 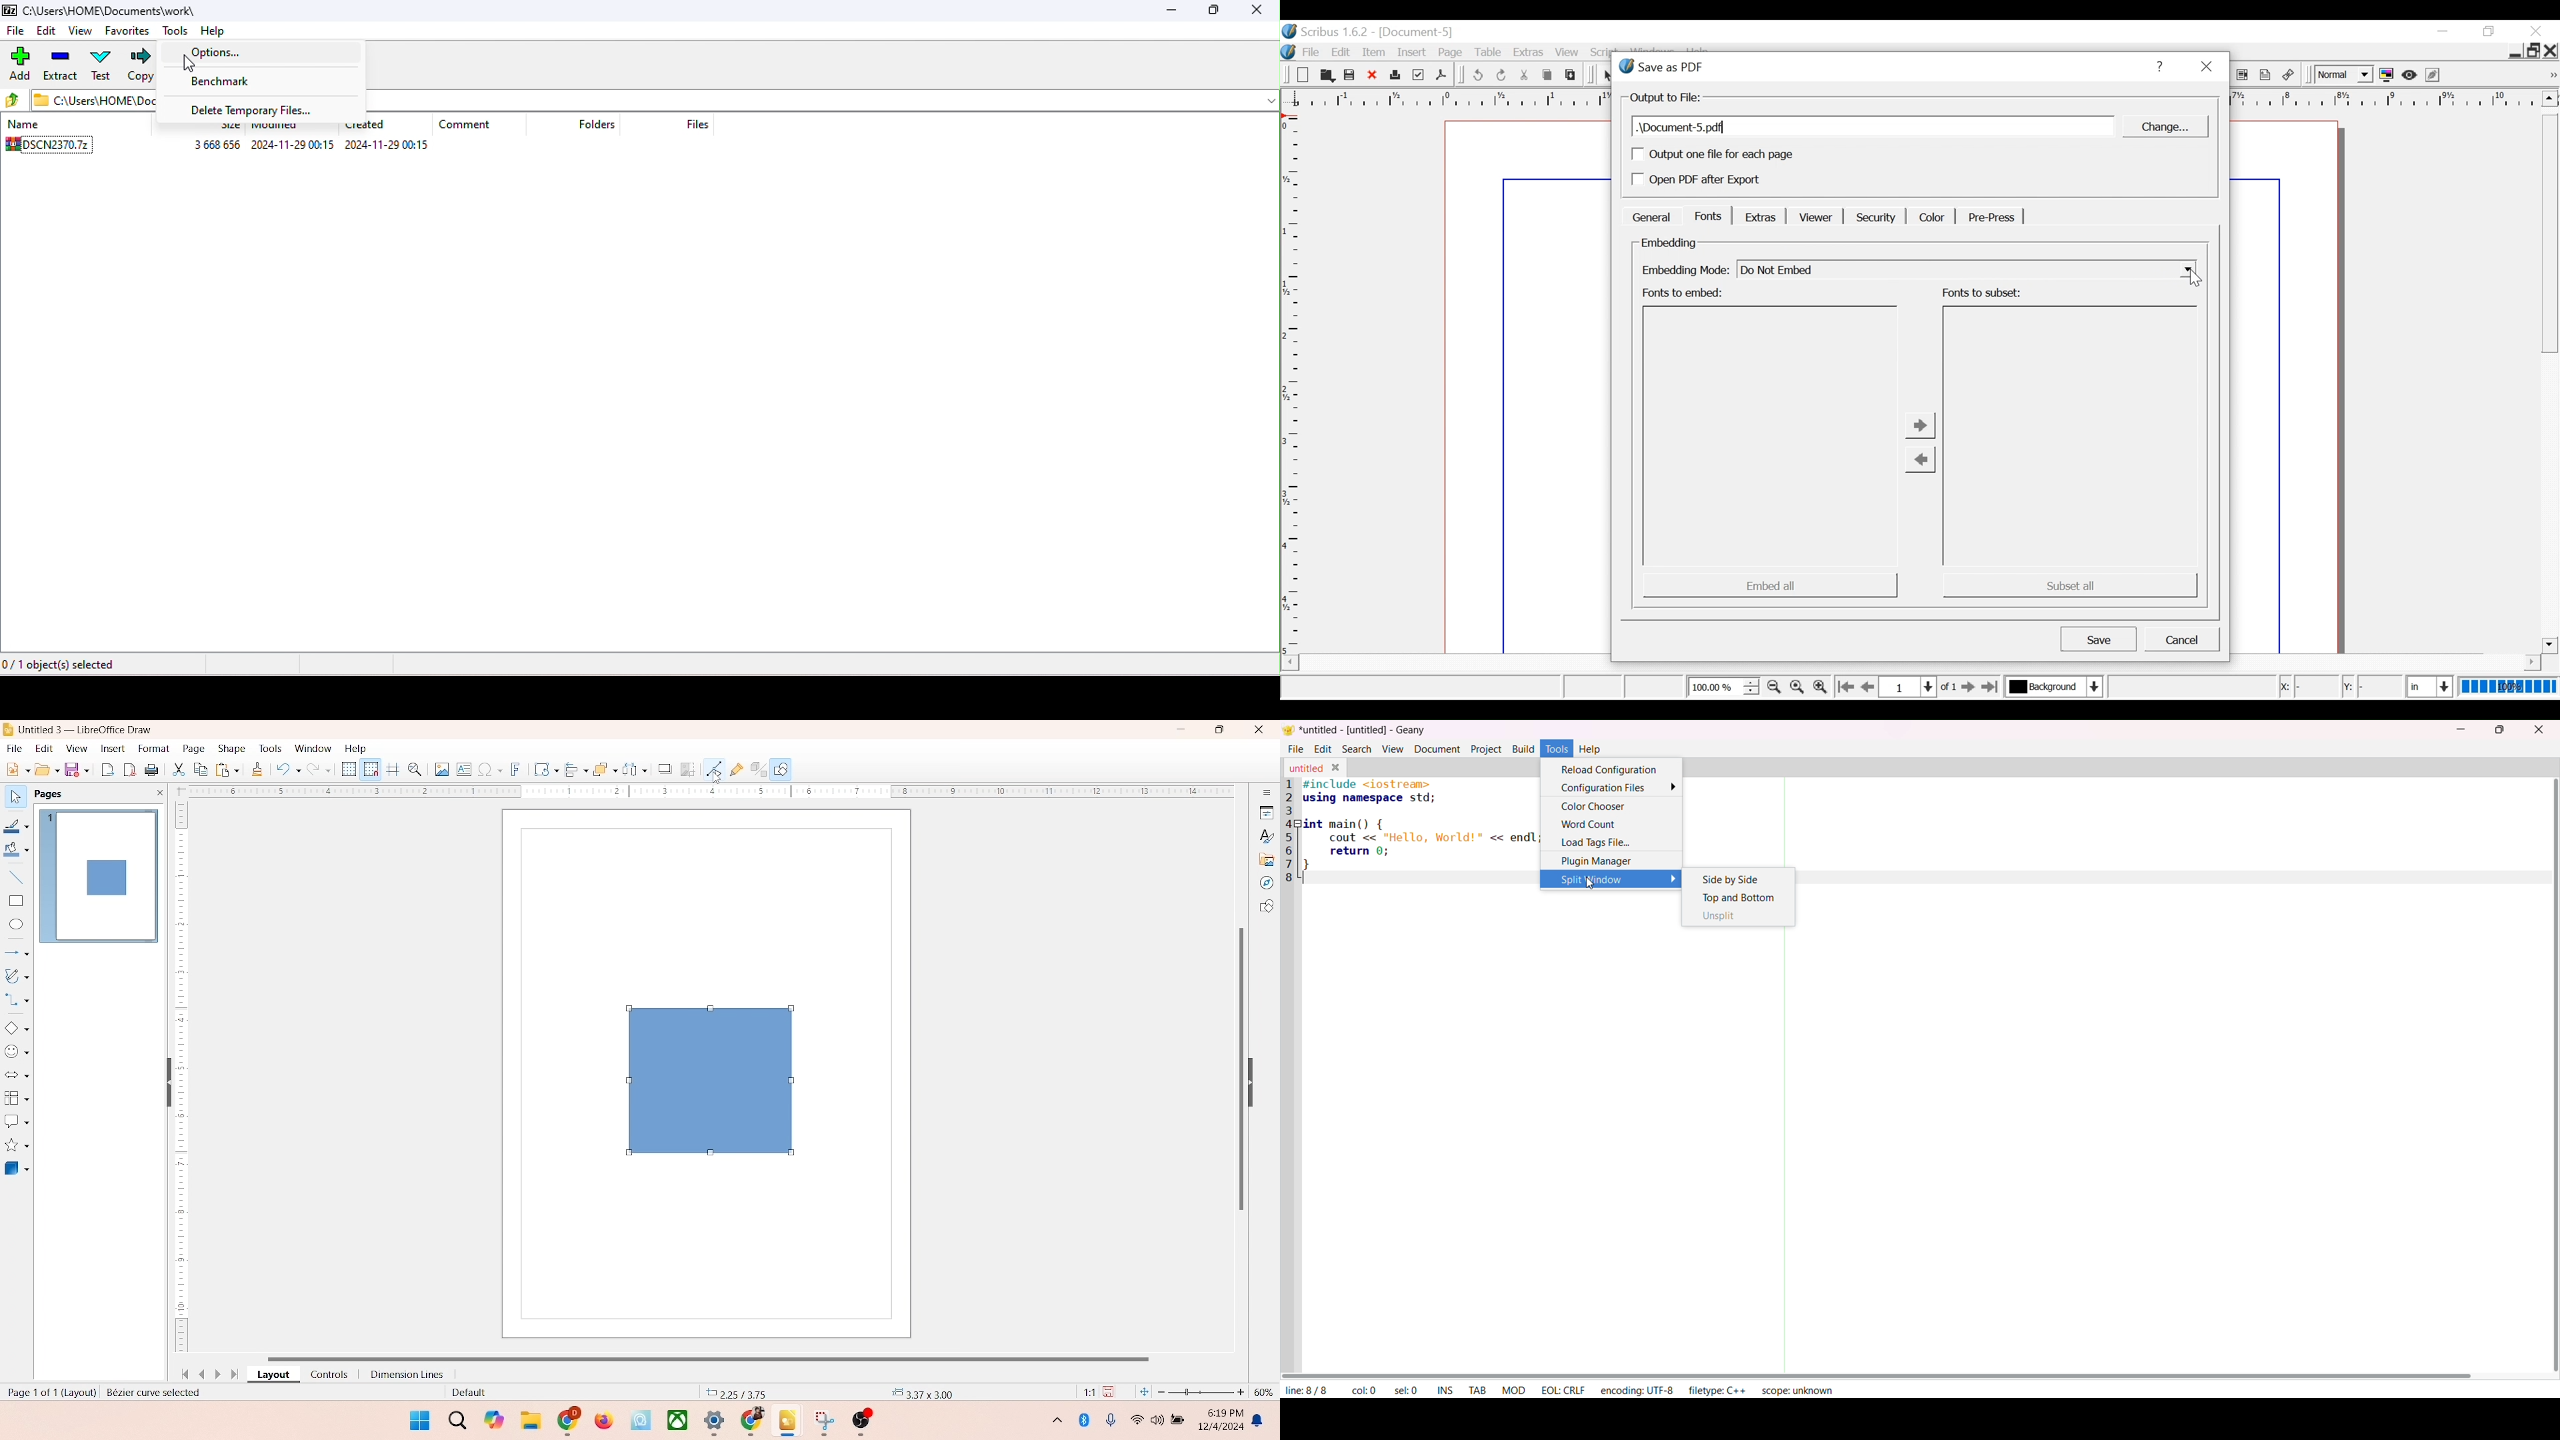 What do you see at coordinates (1358, 749) in the screenshot?
I see `Search` at bounding box center [1358, 749].